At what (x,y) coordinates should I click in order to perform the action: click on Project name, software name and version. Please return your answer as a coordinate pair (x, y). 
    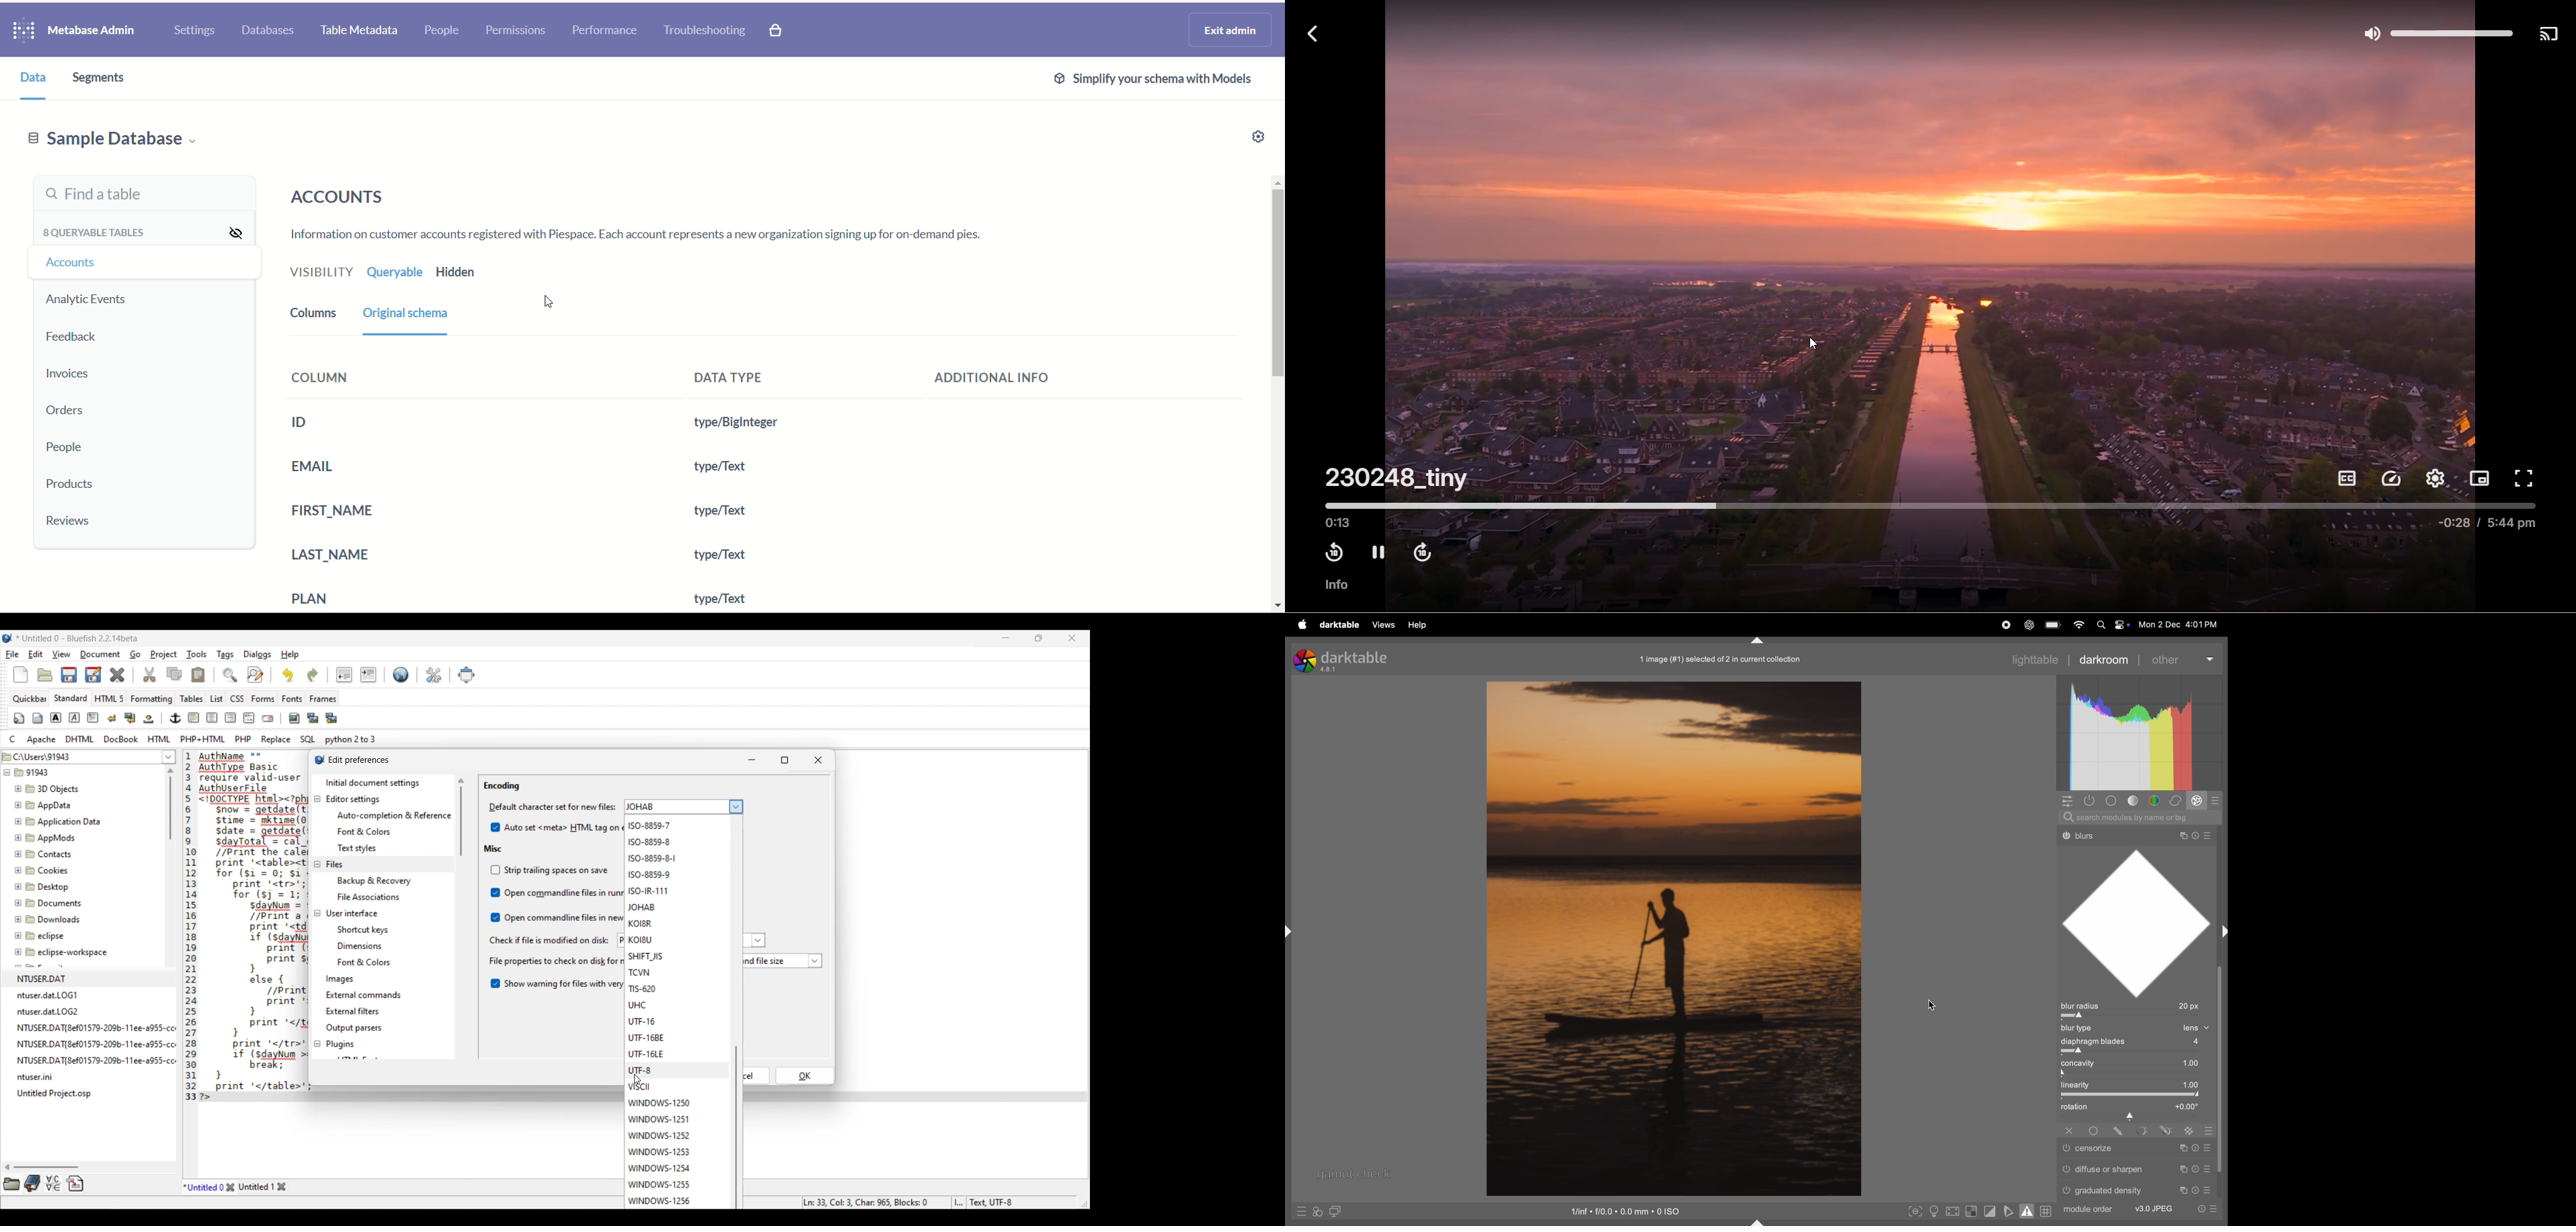
    Looking at the image, I should click on (79, 638).